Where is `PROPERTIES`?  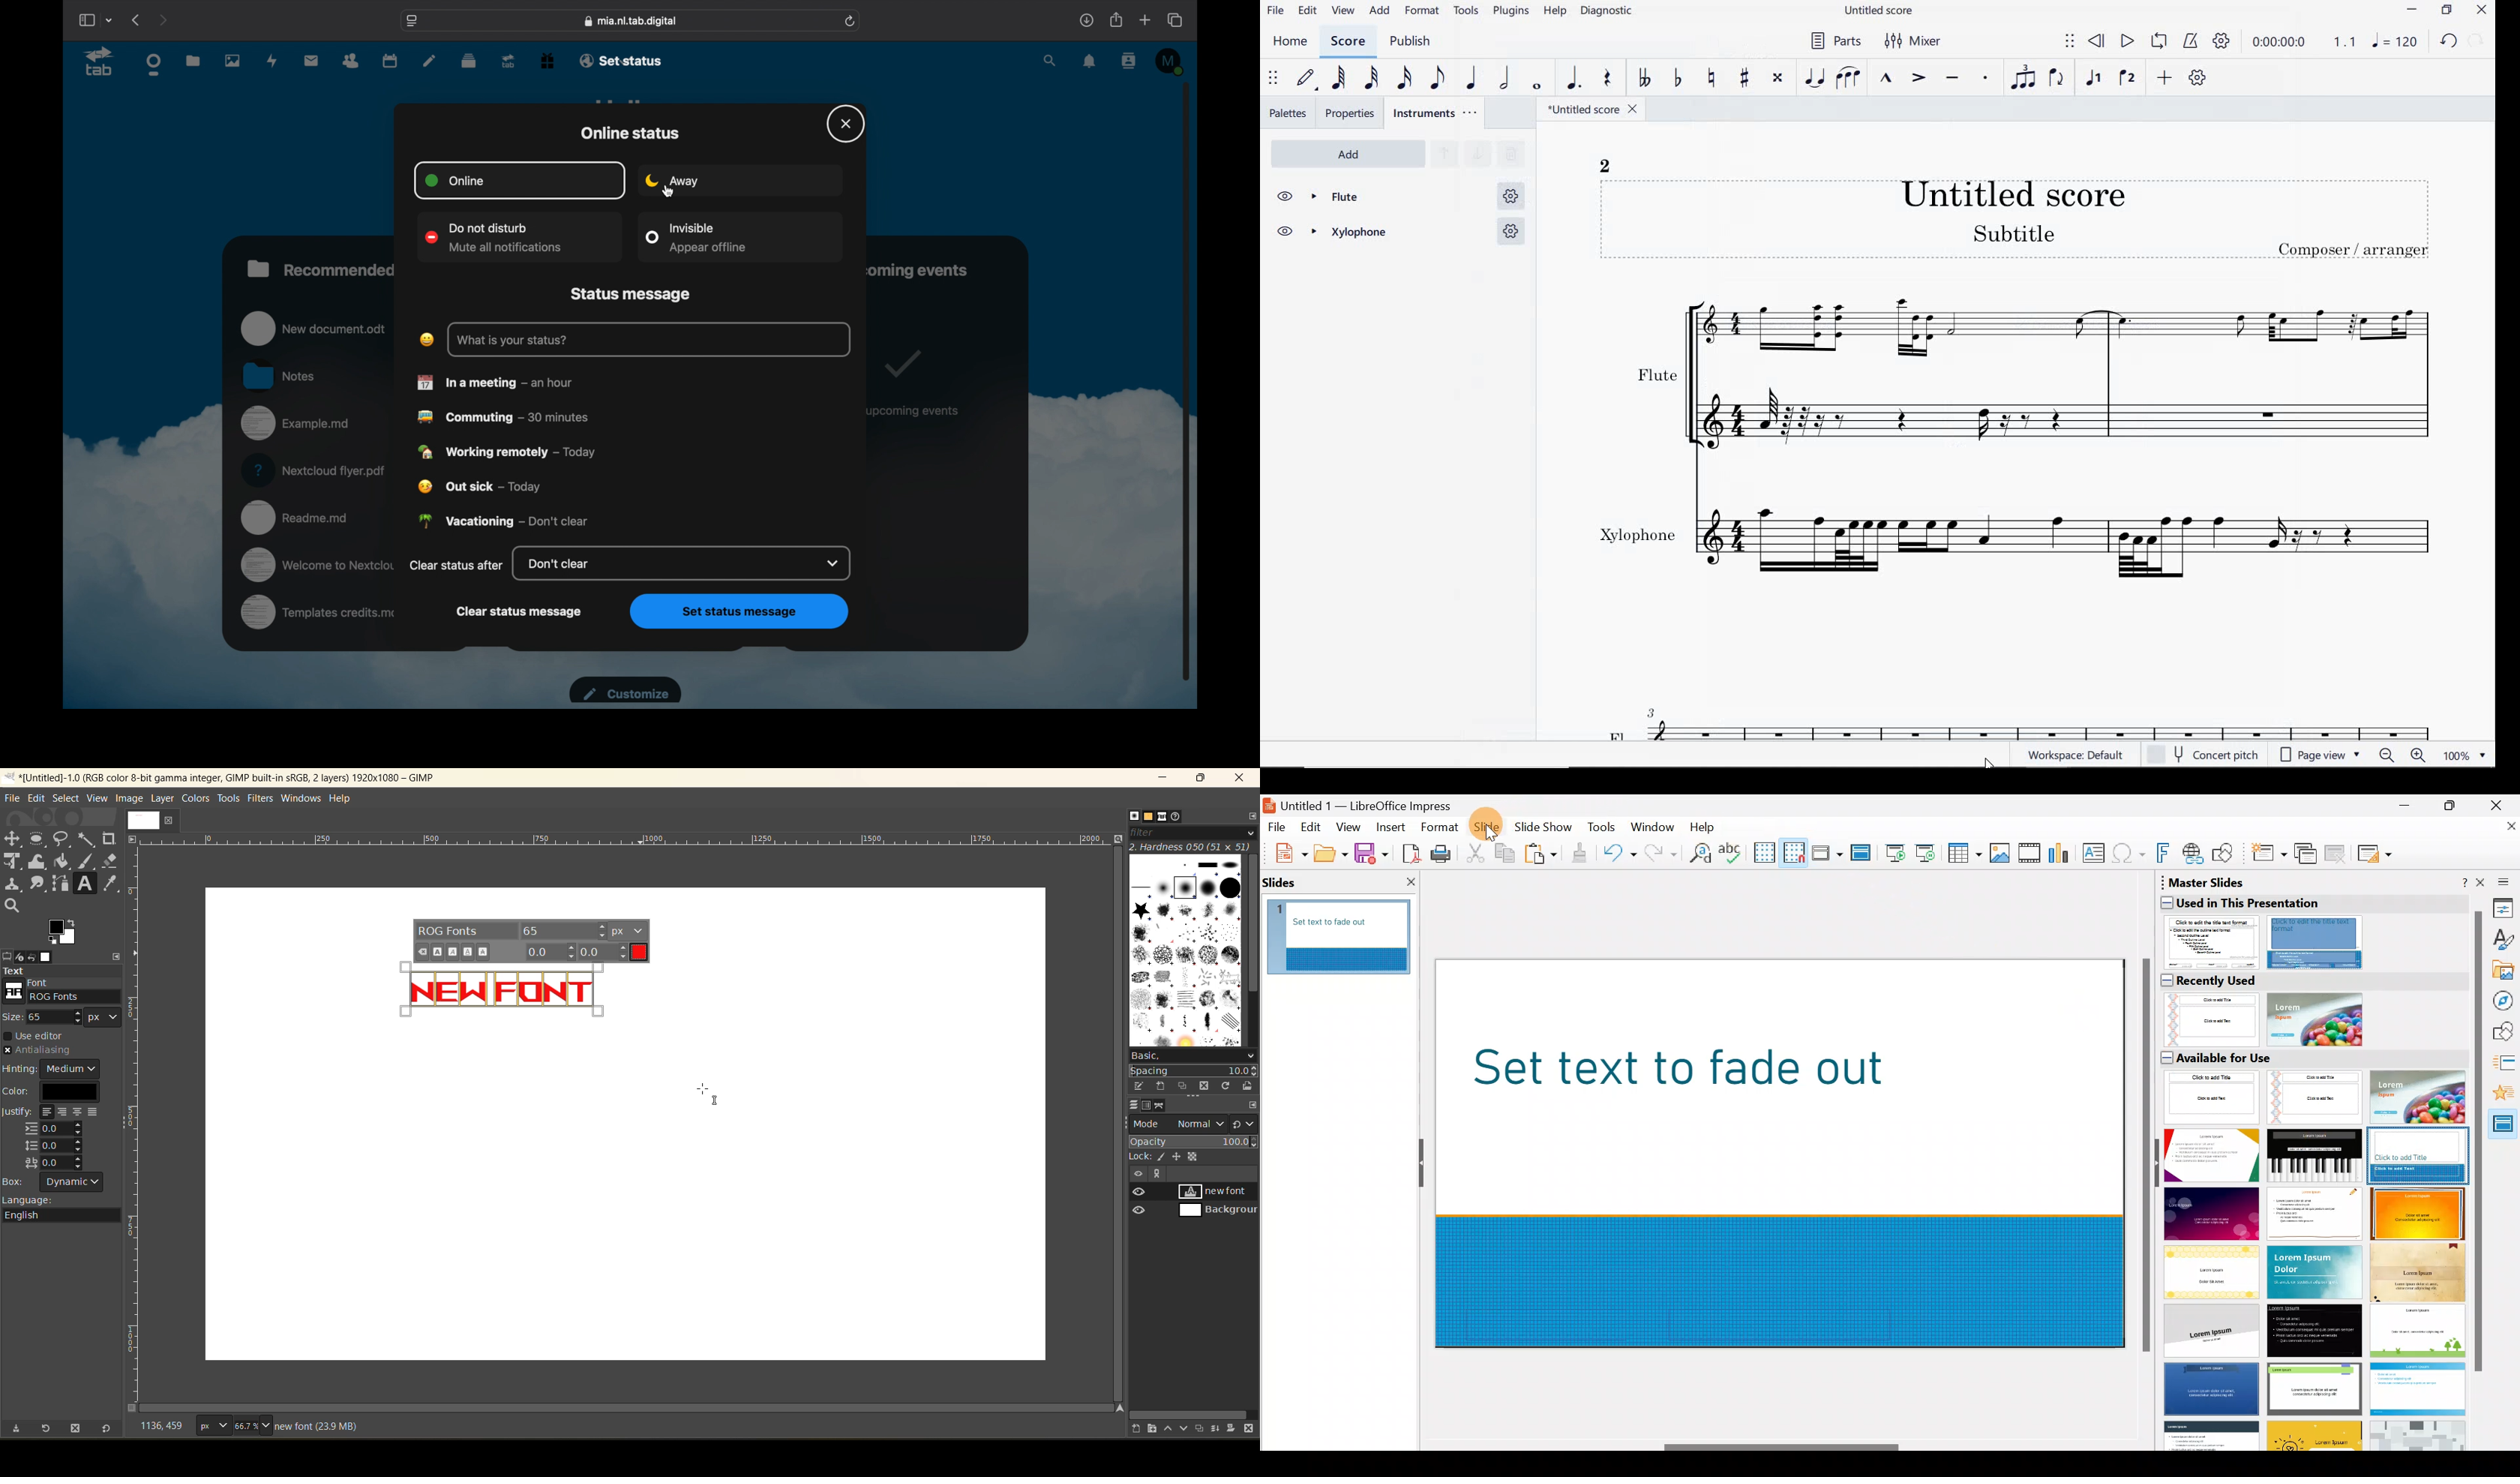
PROPERTIES is located at coordinates (1351, 113).